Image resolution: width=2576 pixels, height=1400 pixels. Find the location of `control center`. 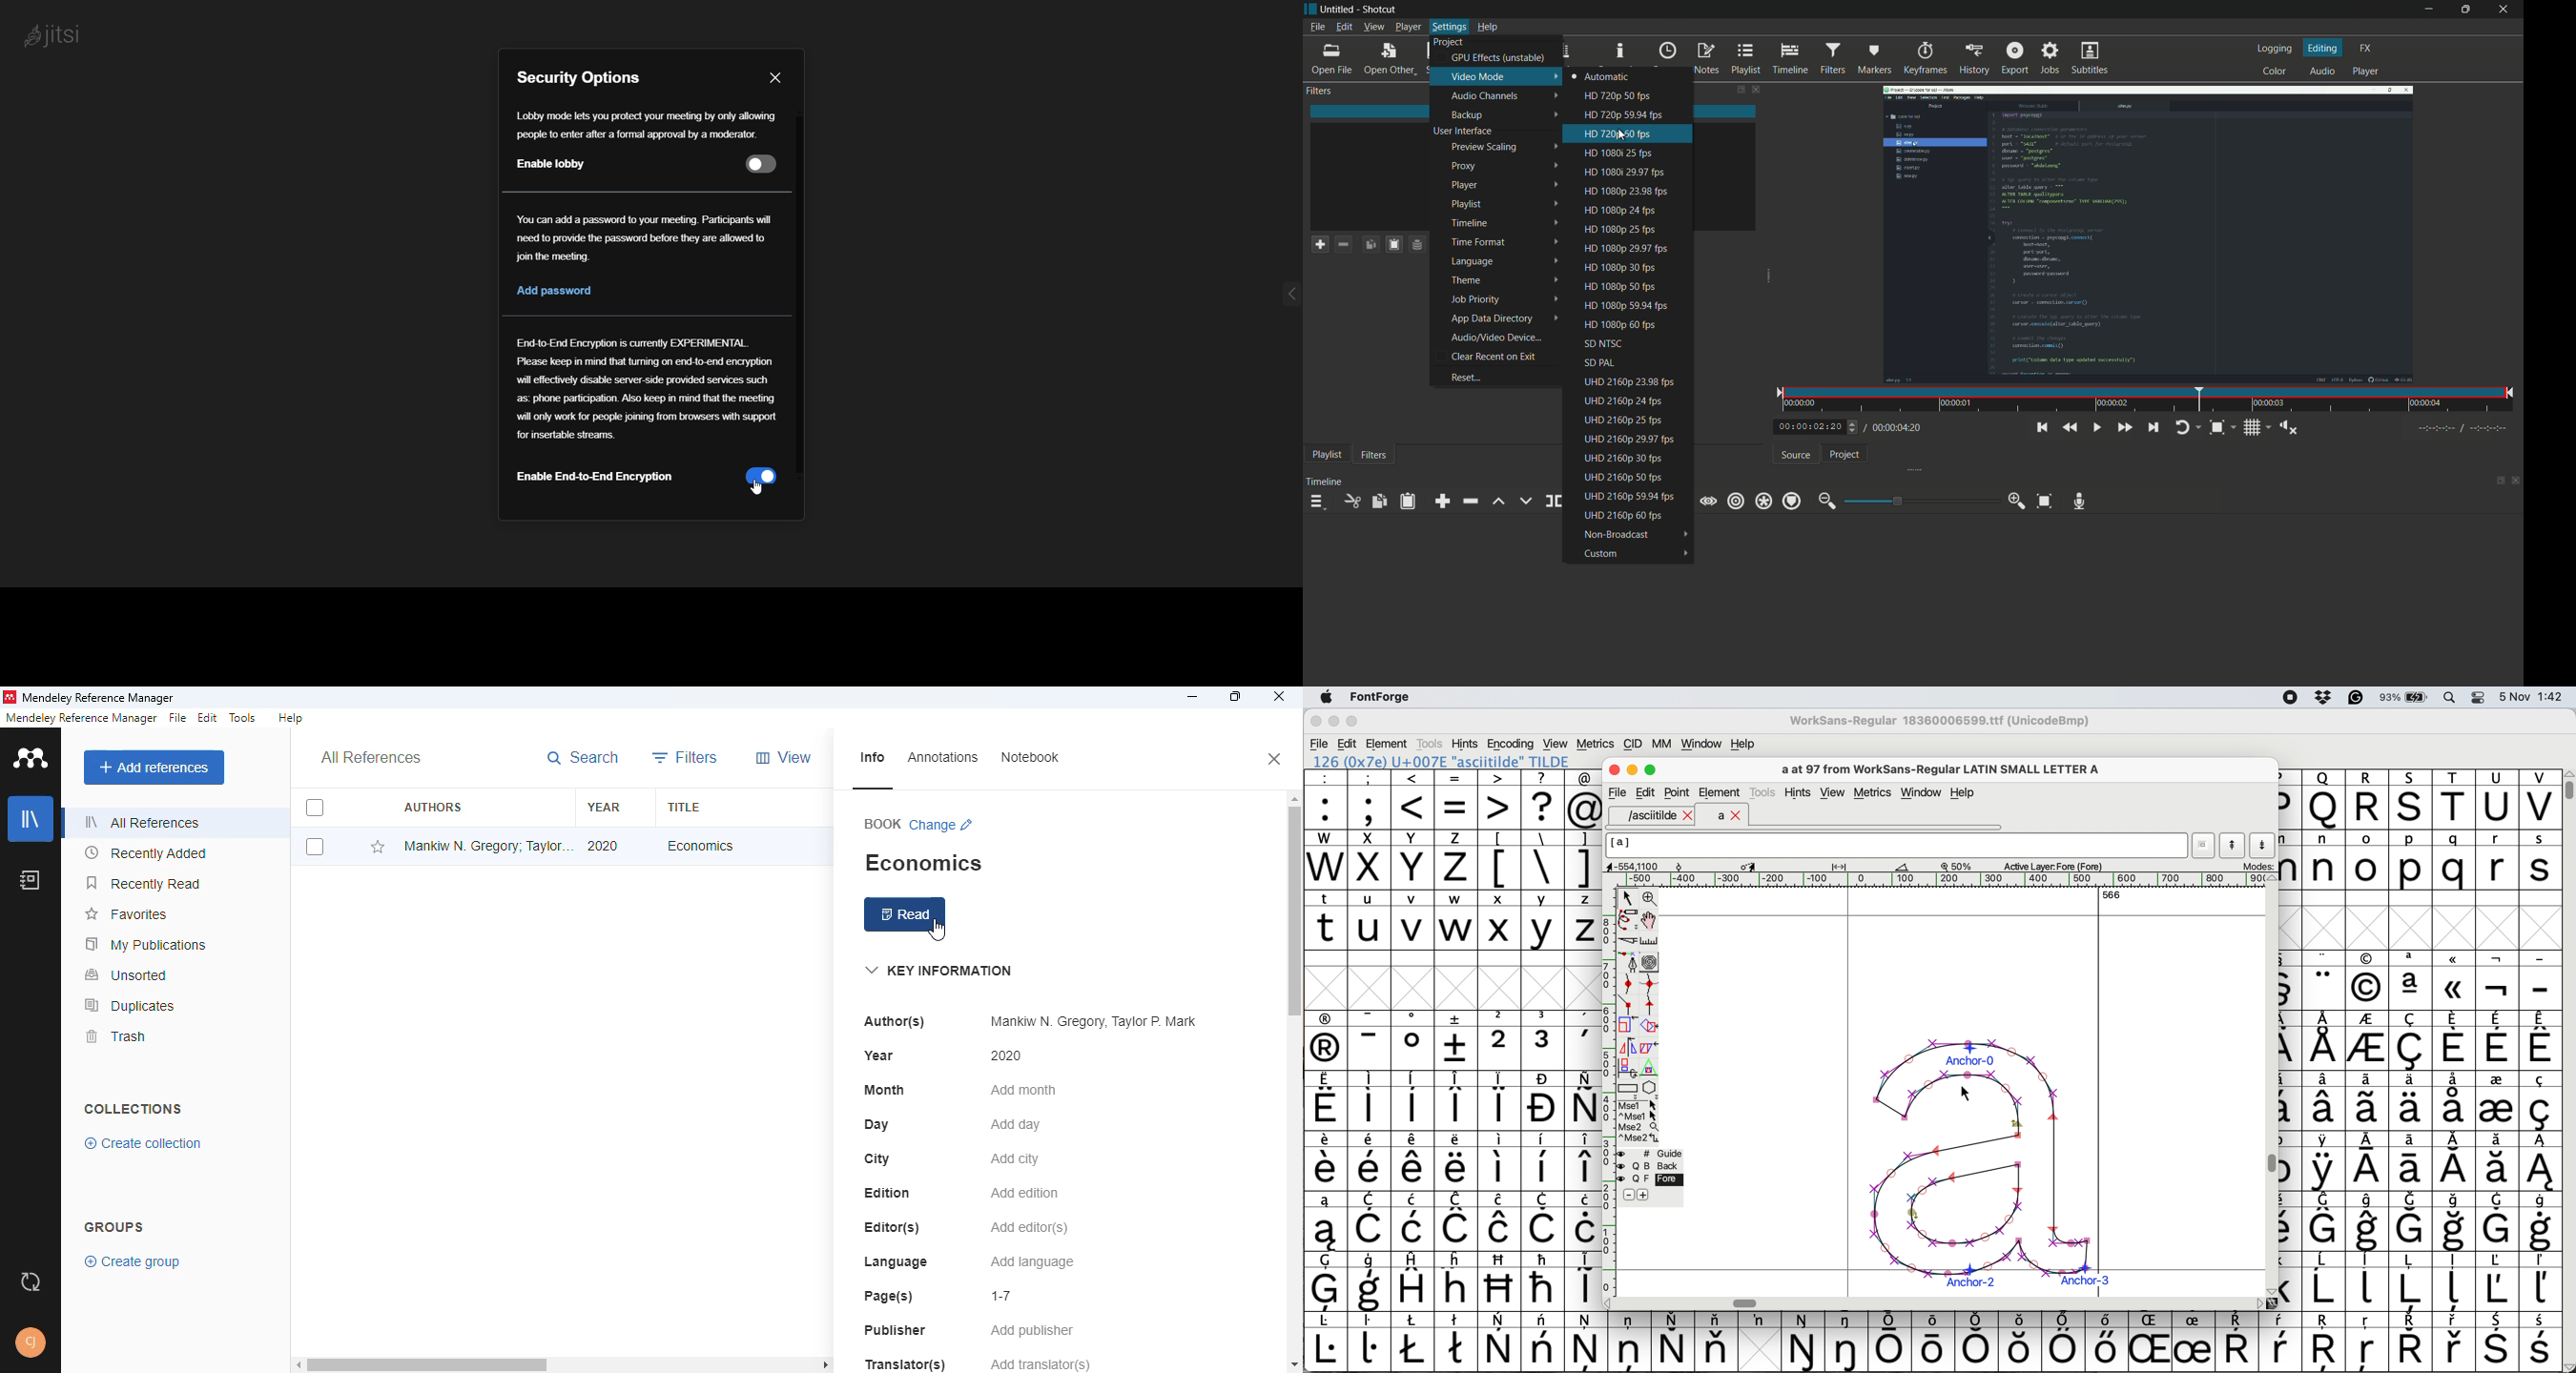

control center is located at coordinates (2483, 696).